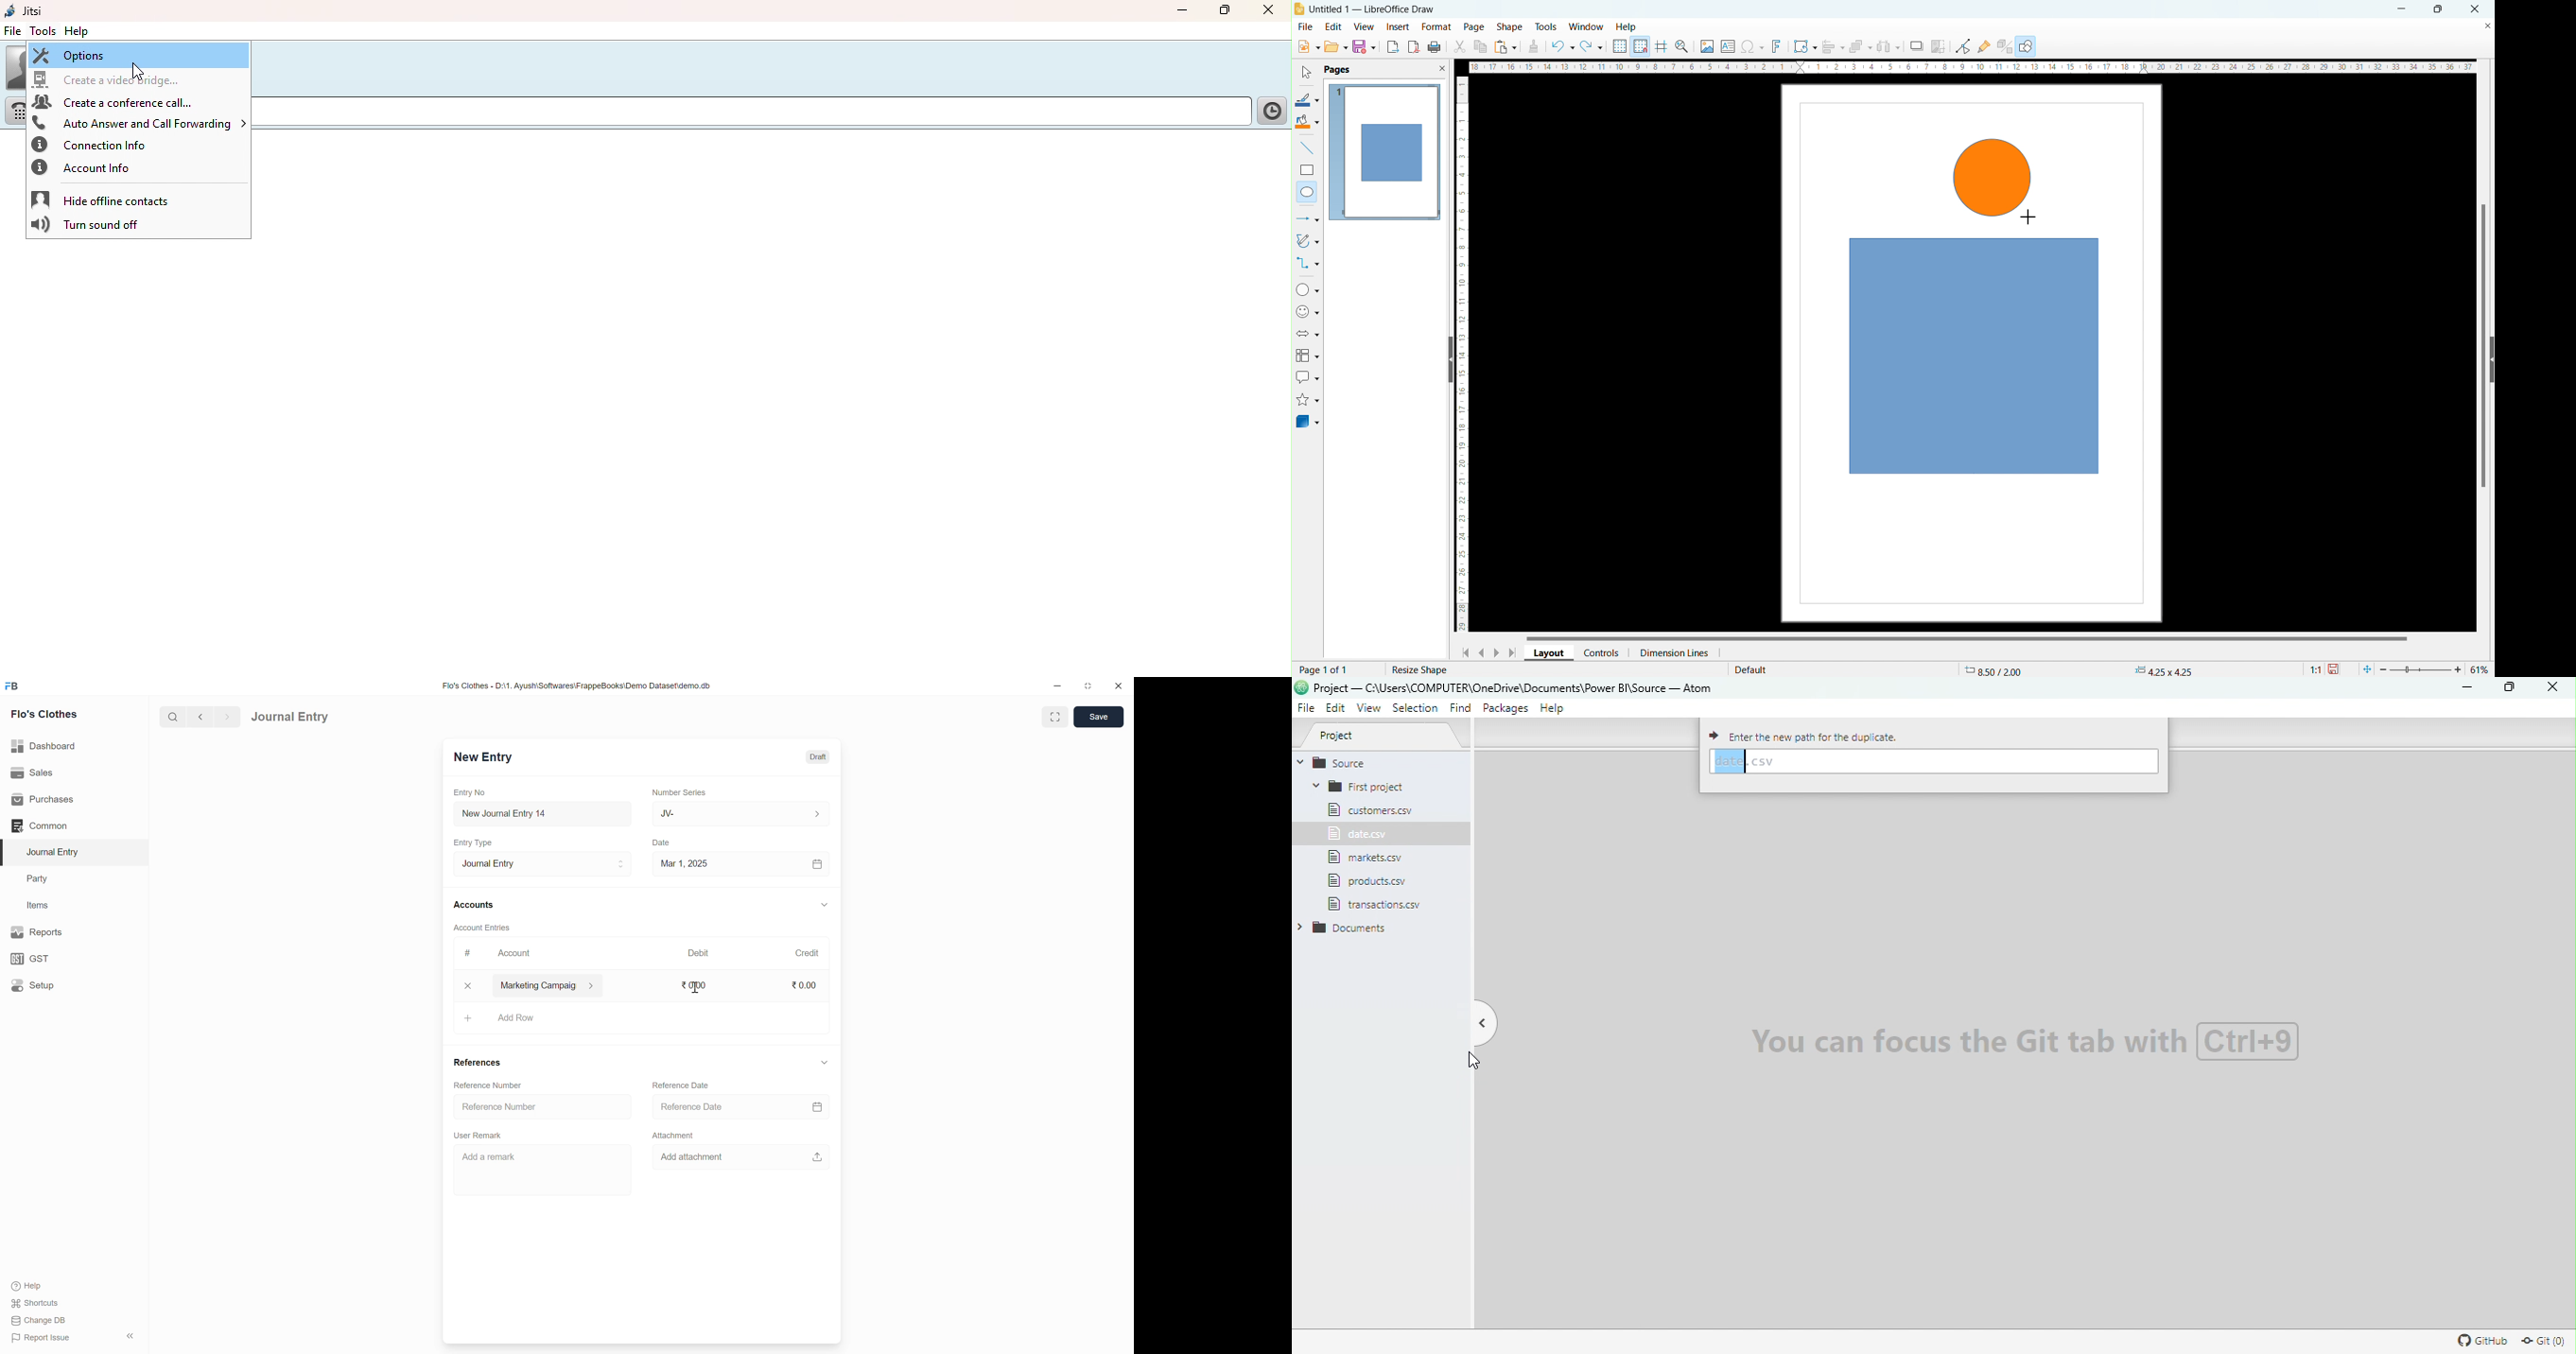  What do you see at coordinates (487, 1157) in the screenshot?
I see `Add a remark` at bounding box center [487, 1157].